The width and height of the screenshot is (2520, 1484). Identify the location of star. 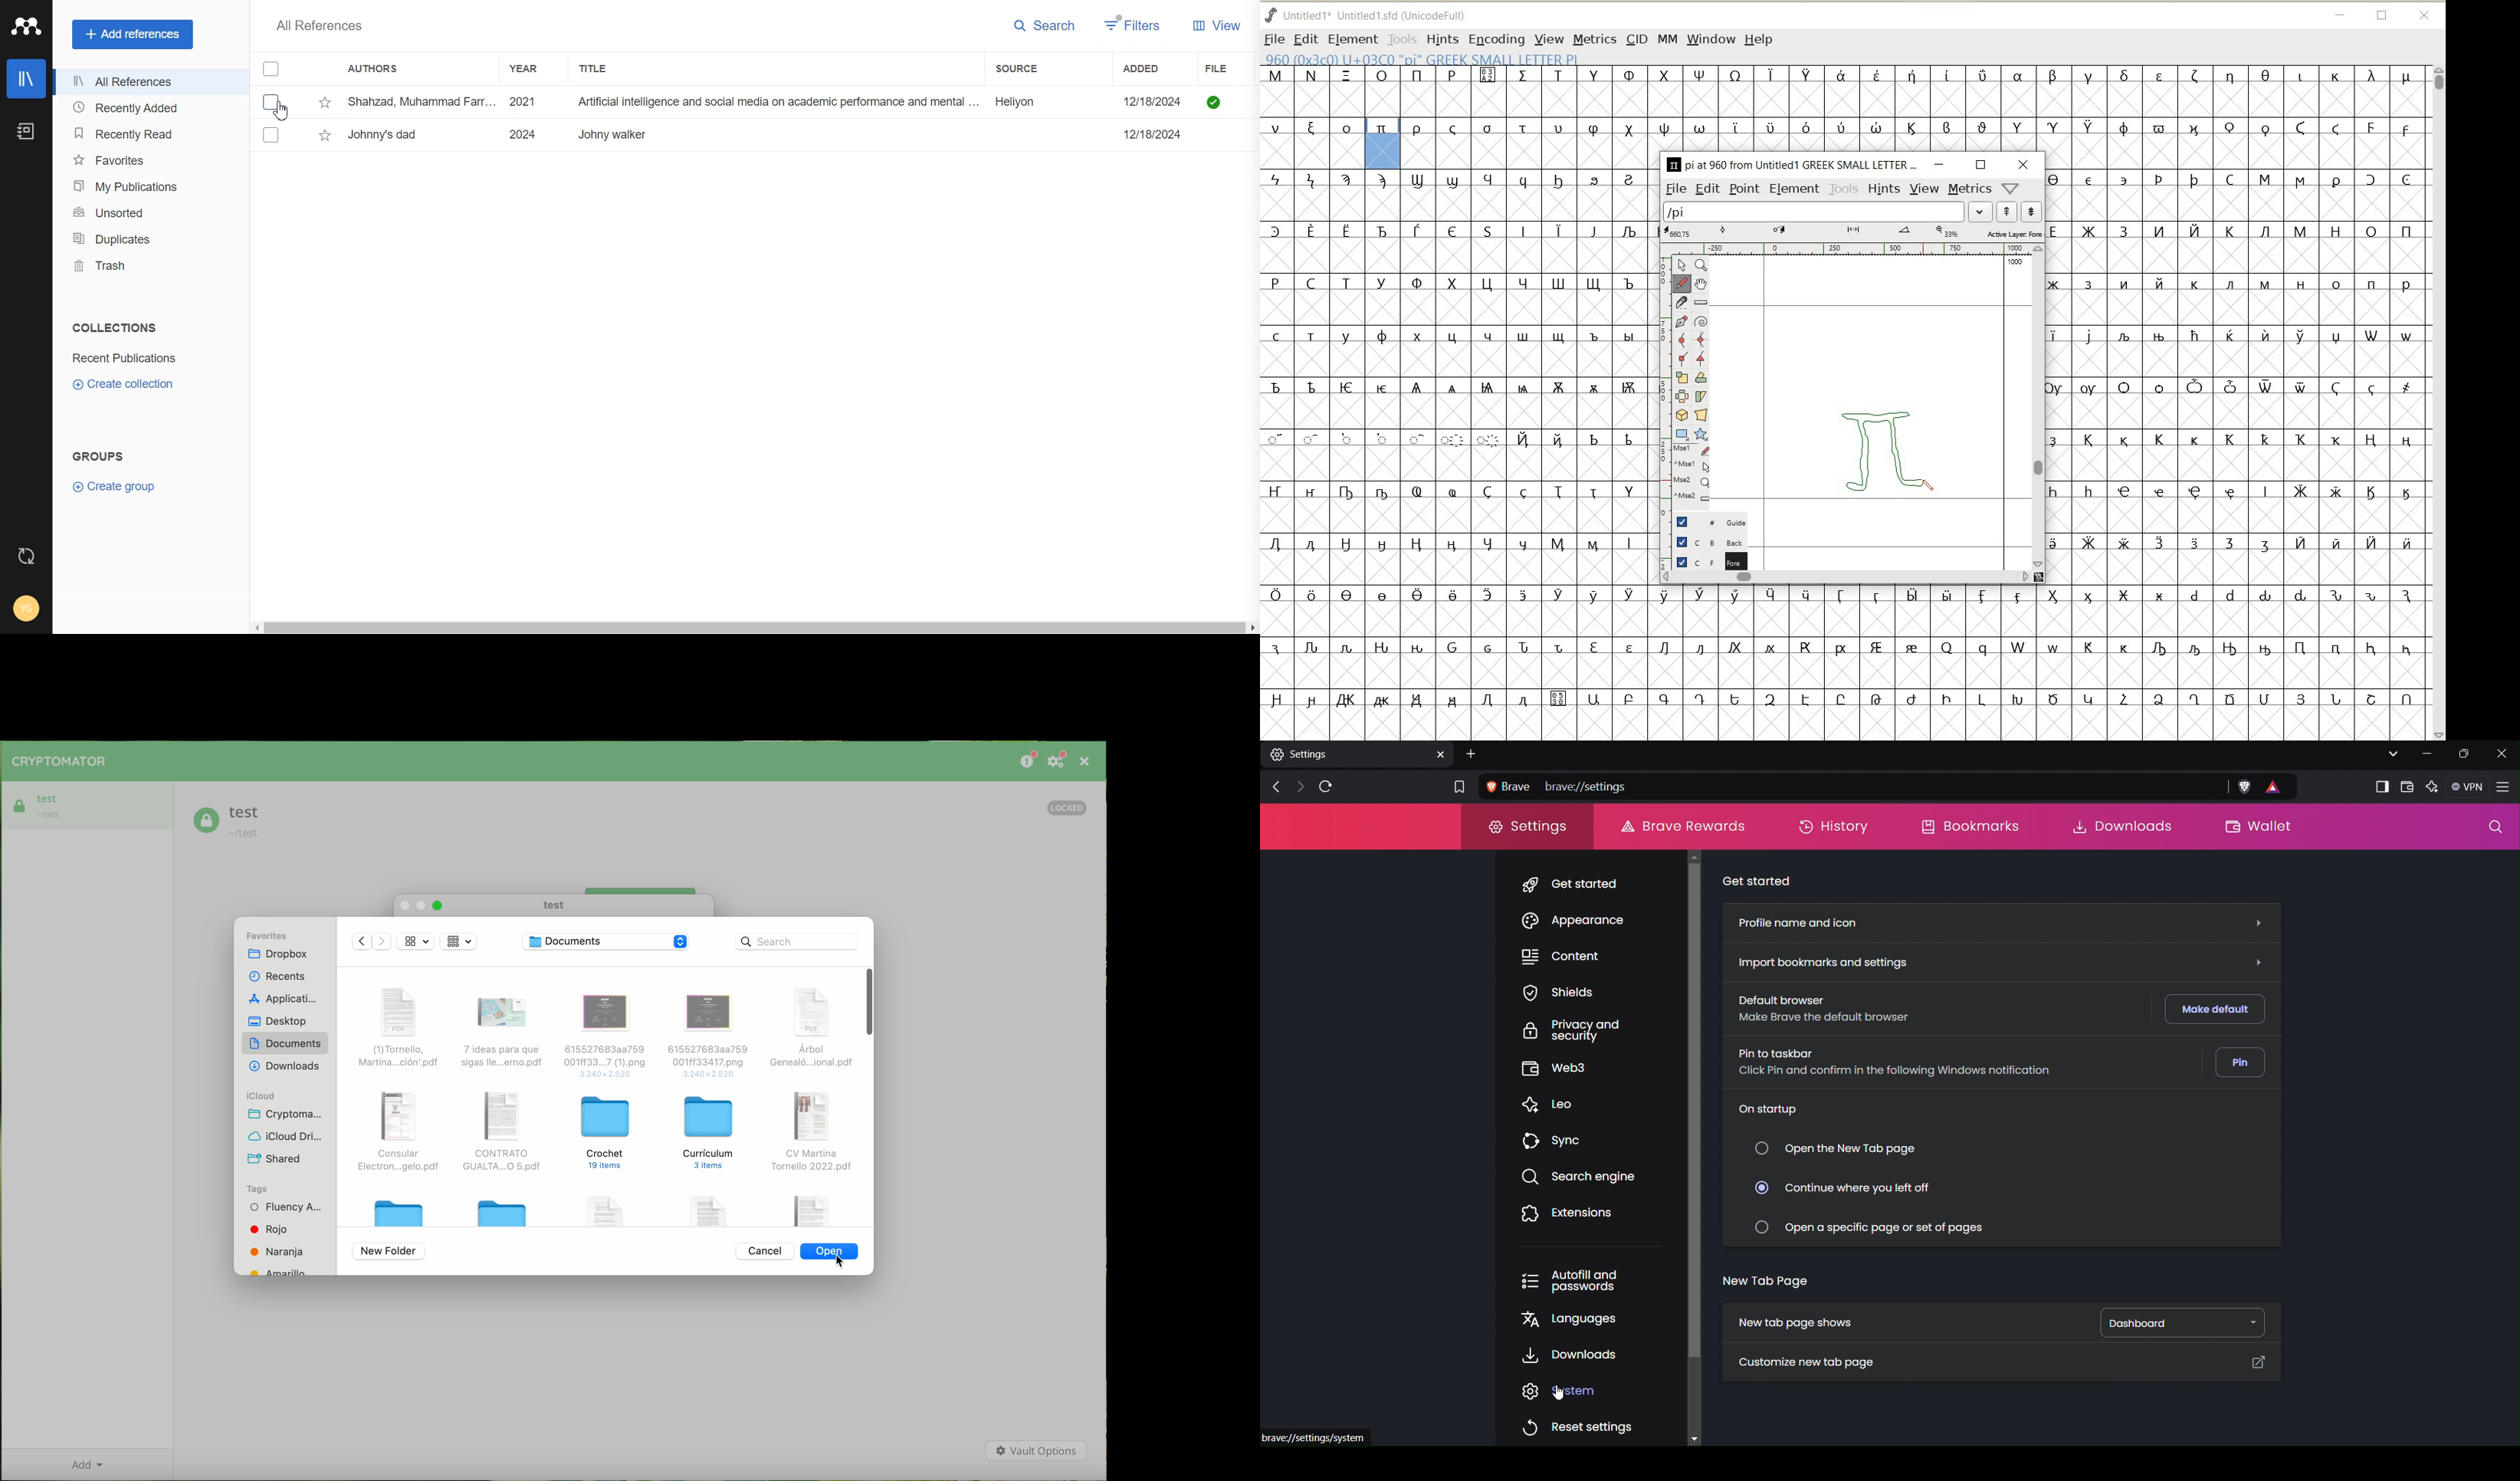
(325, 135).